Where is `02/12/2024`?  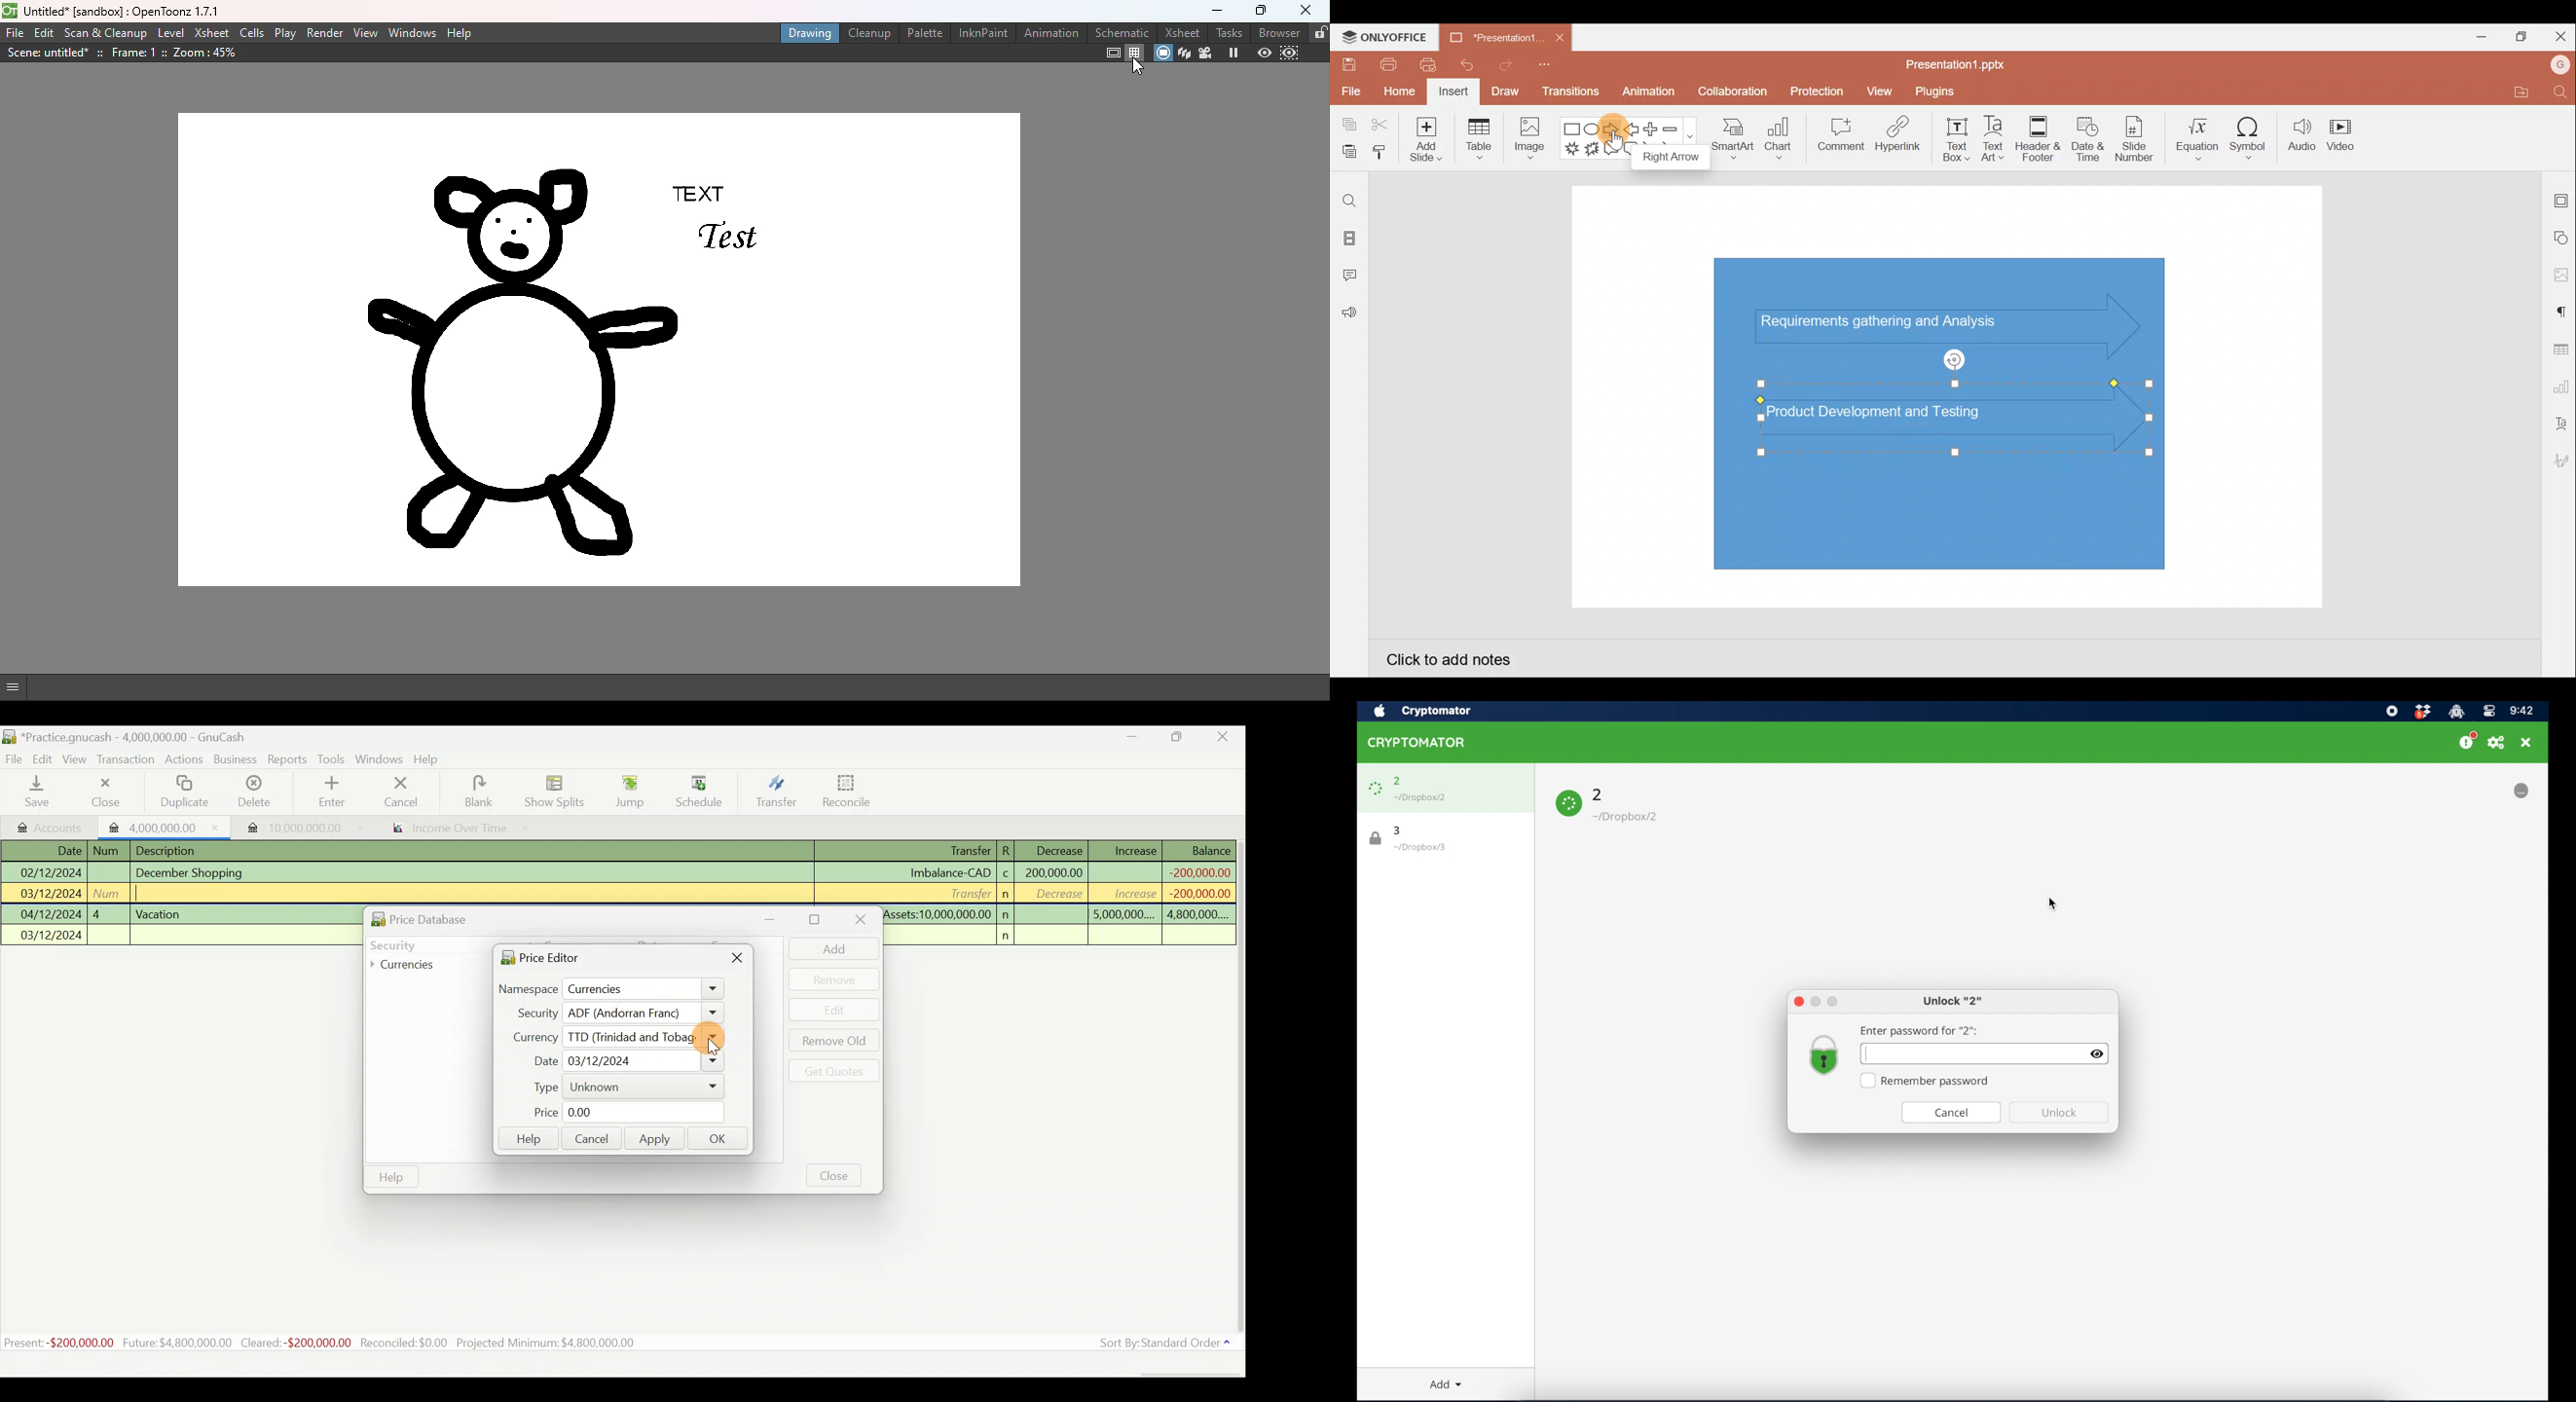
02/12/2024 is located at coordinates (49, 871).